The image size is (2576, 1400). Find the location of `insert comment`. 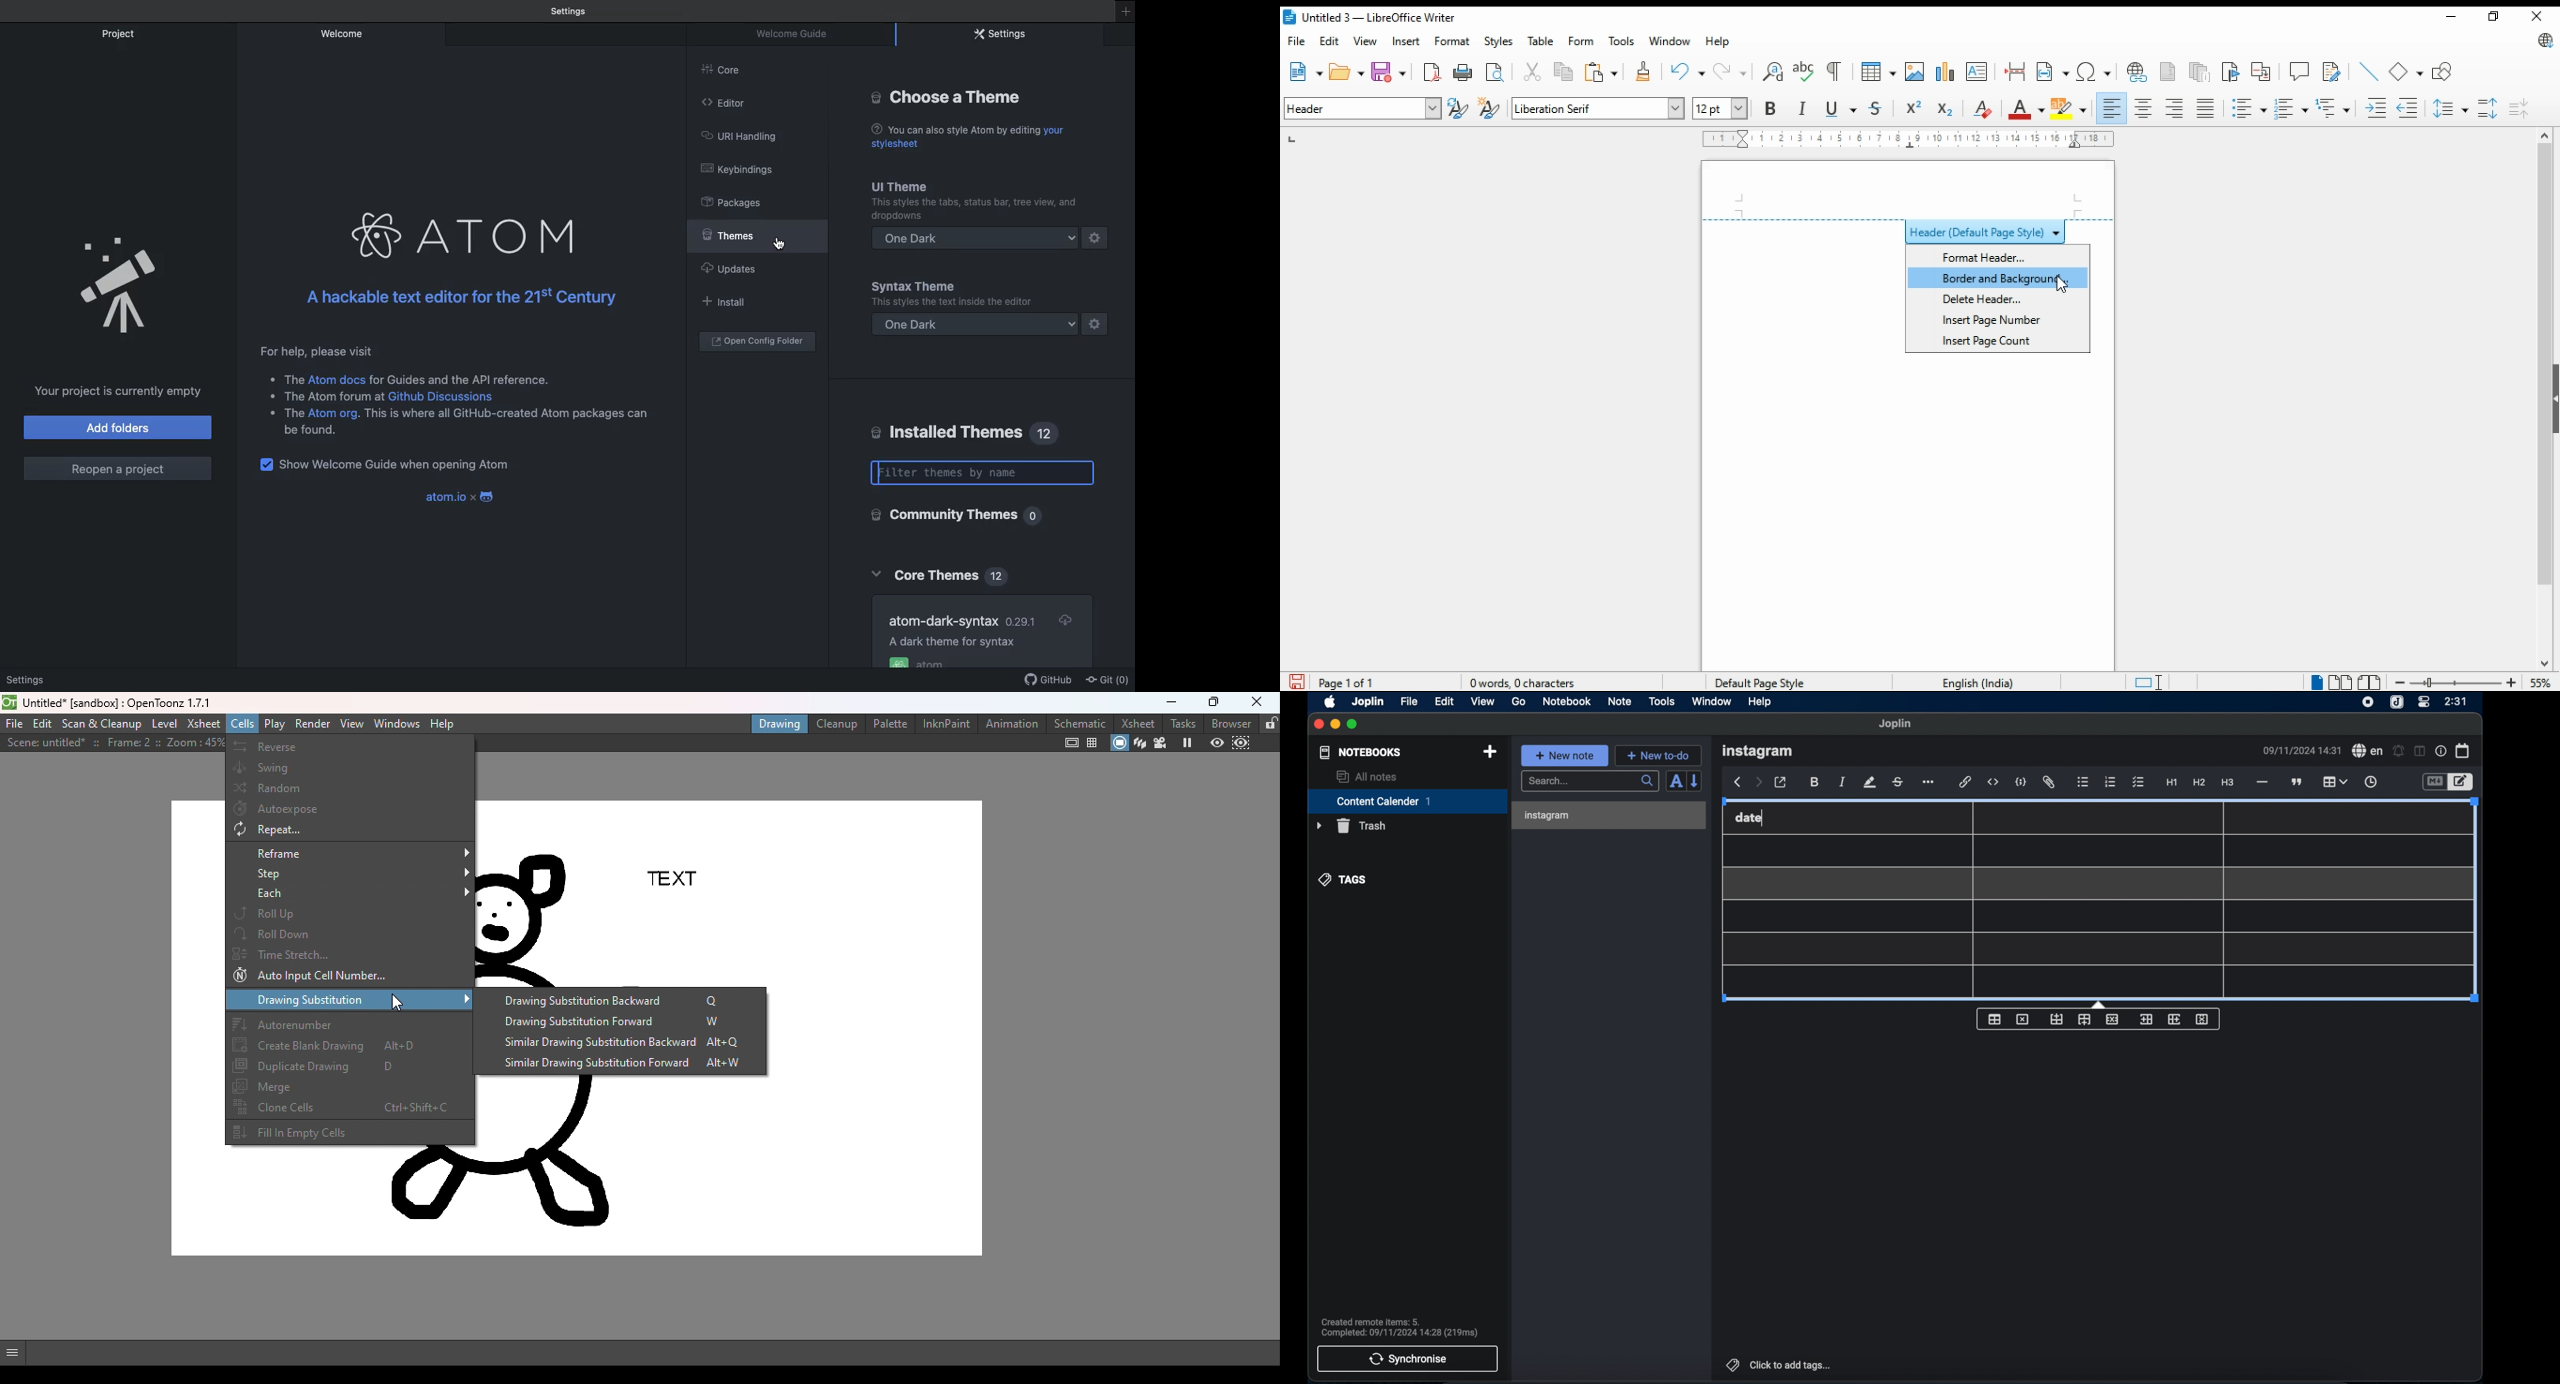

insert comment is located at coordinates (2299, 70).